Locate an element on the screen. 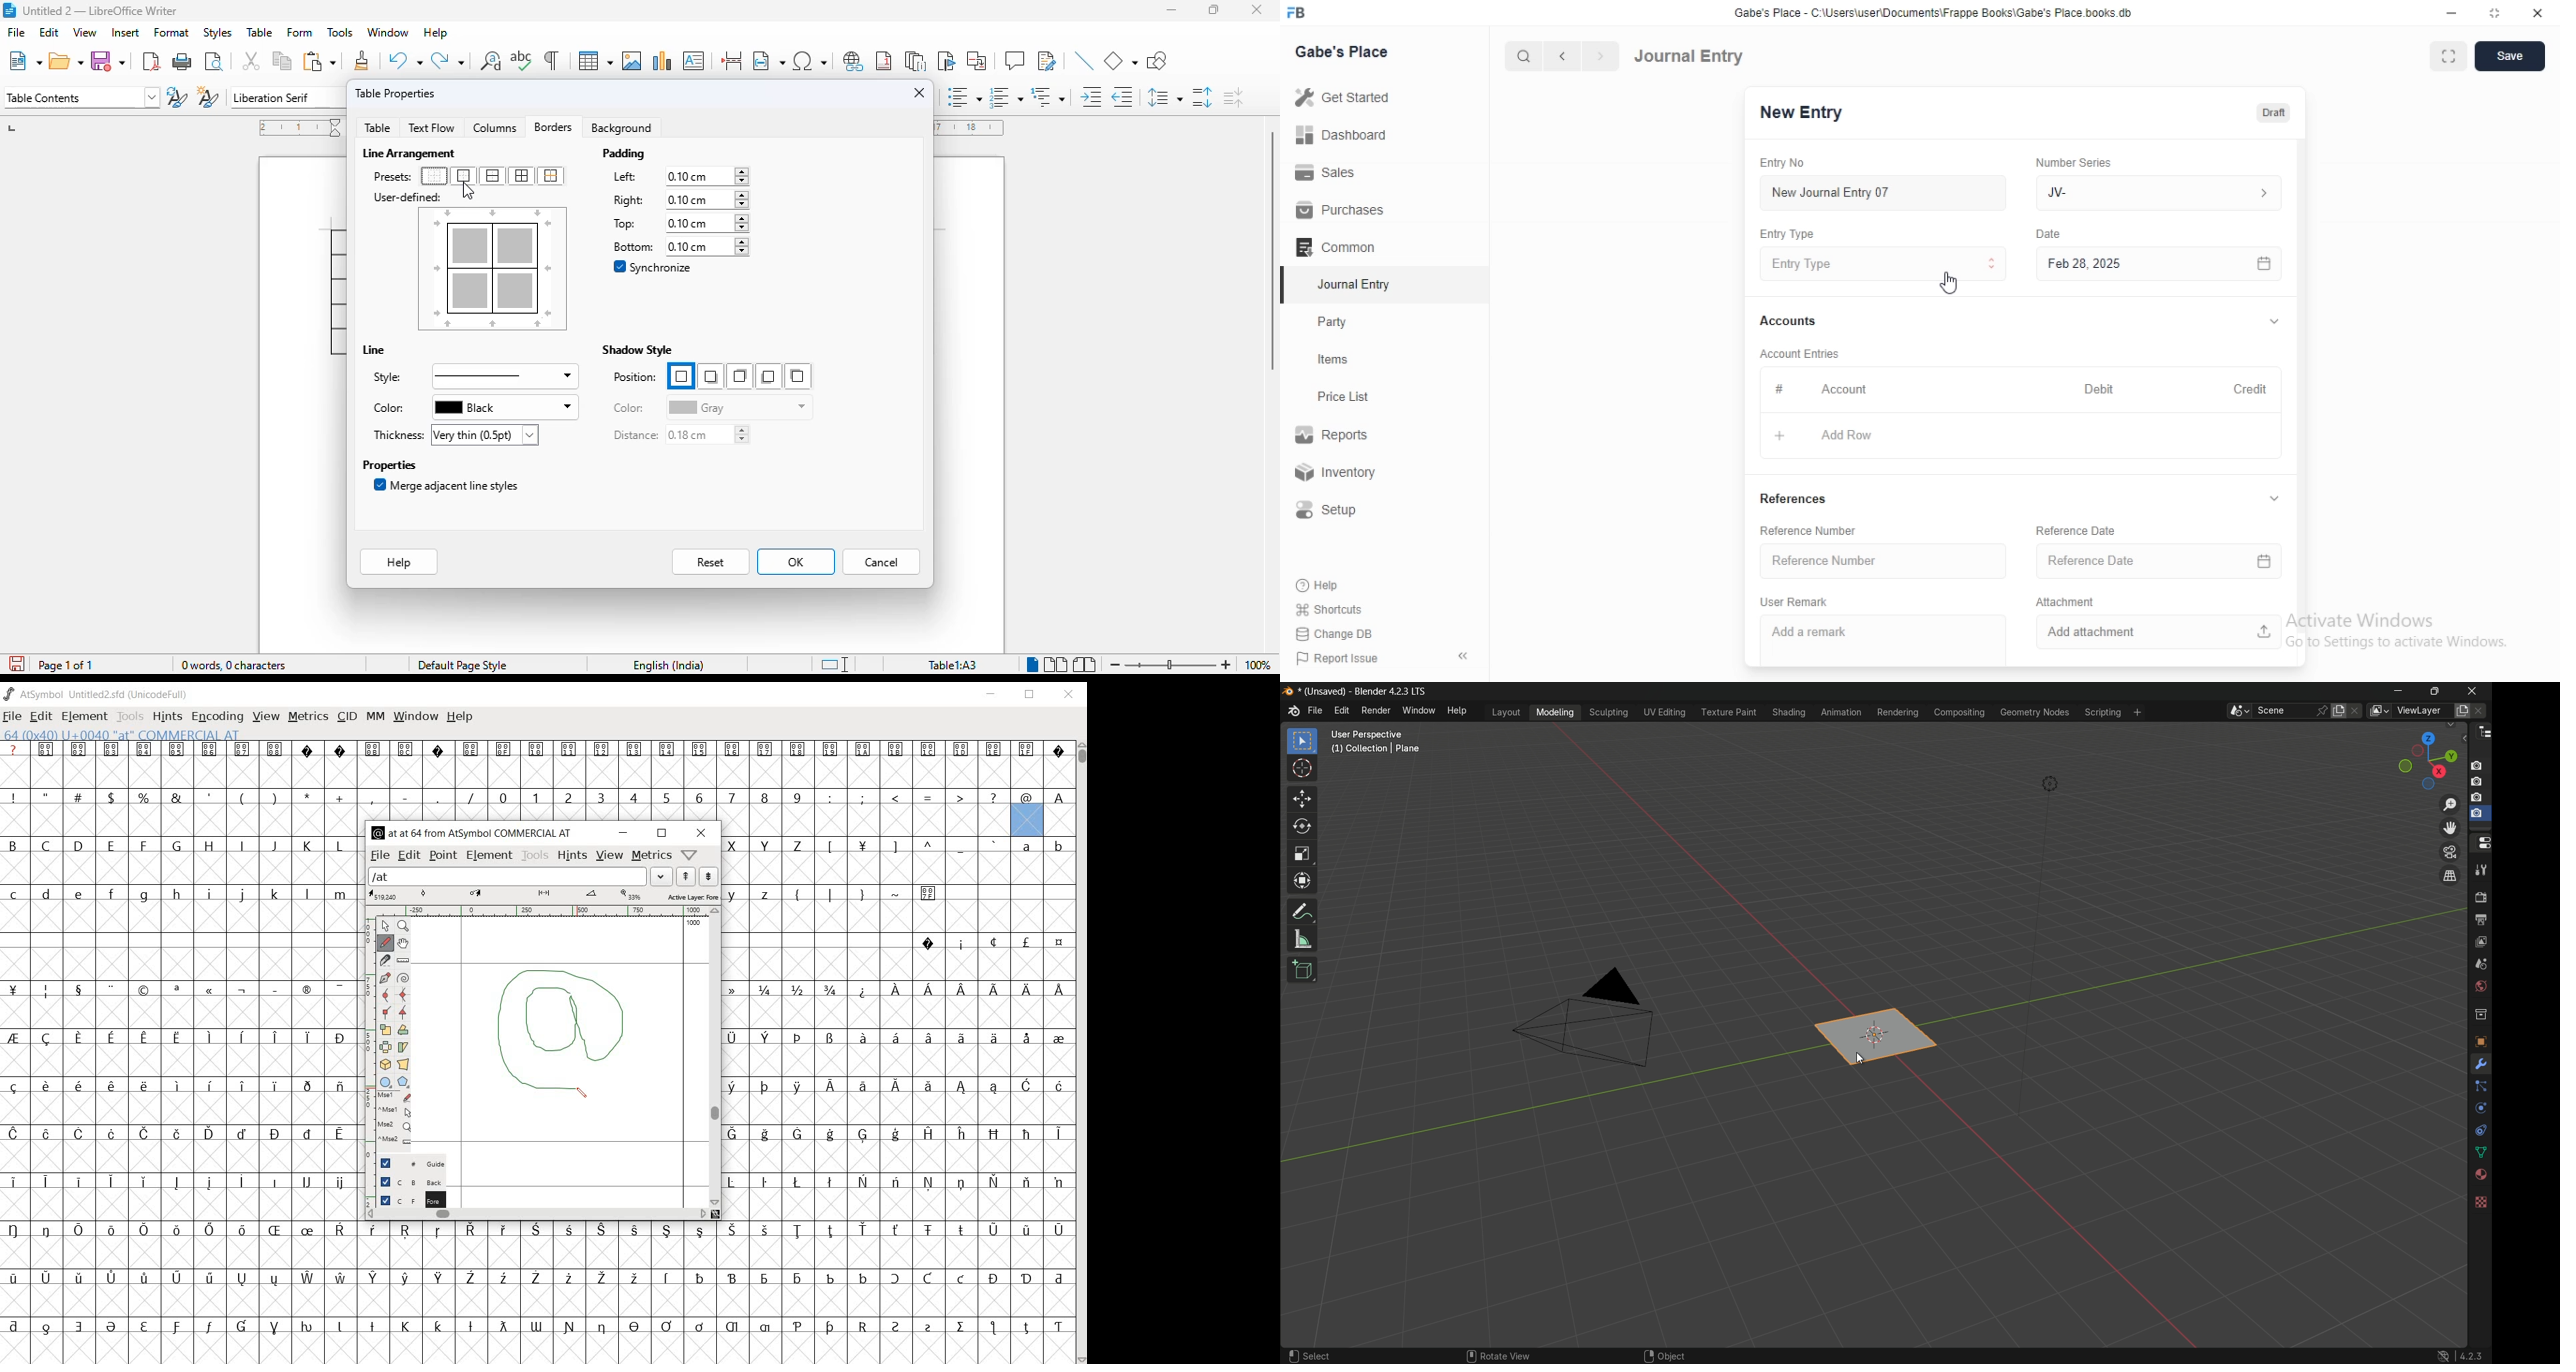 This screenshot has height=1372, width=2576. ‘Number Series is located at coordinates (2072, 162).